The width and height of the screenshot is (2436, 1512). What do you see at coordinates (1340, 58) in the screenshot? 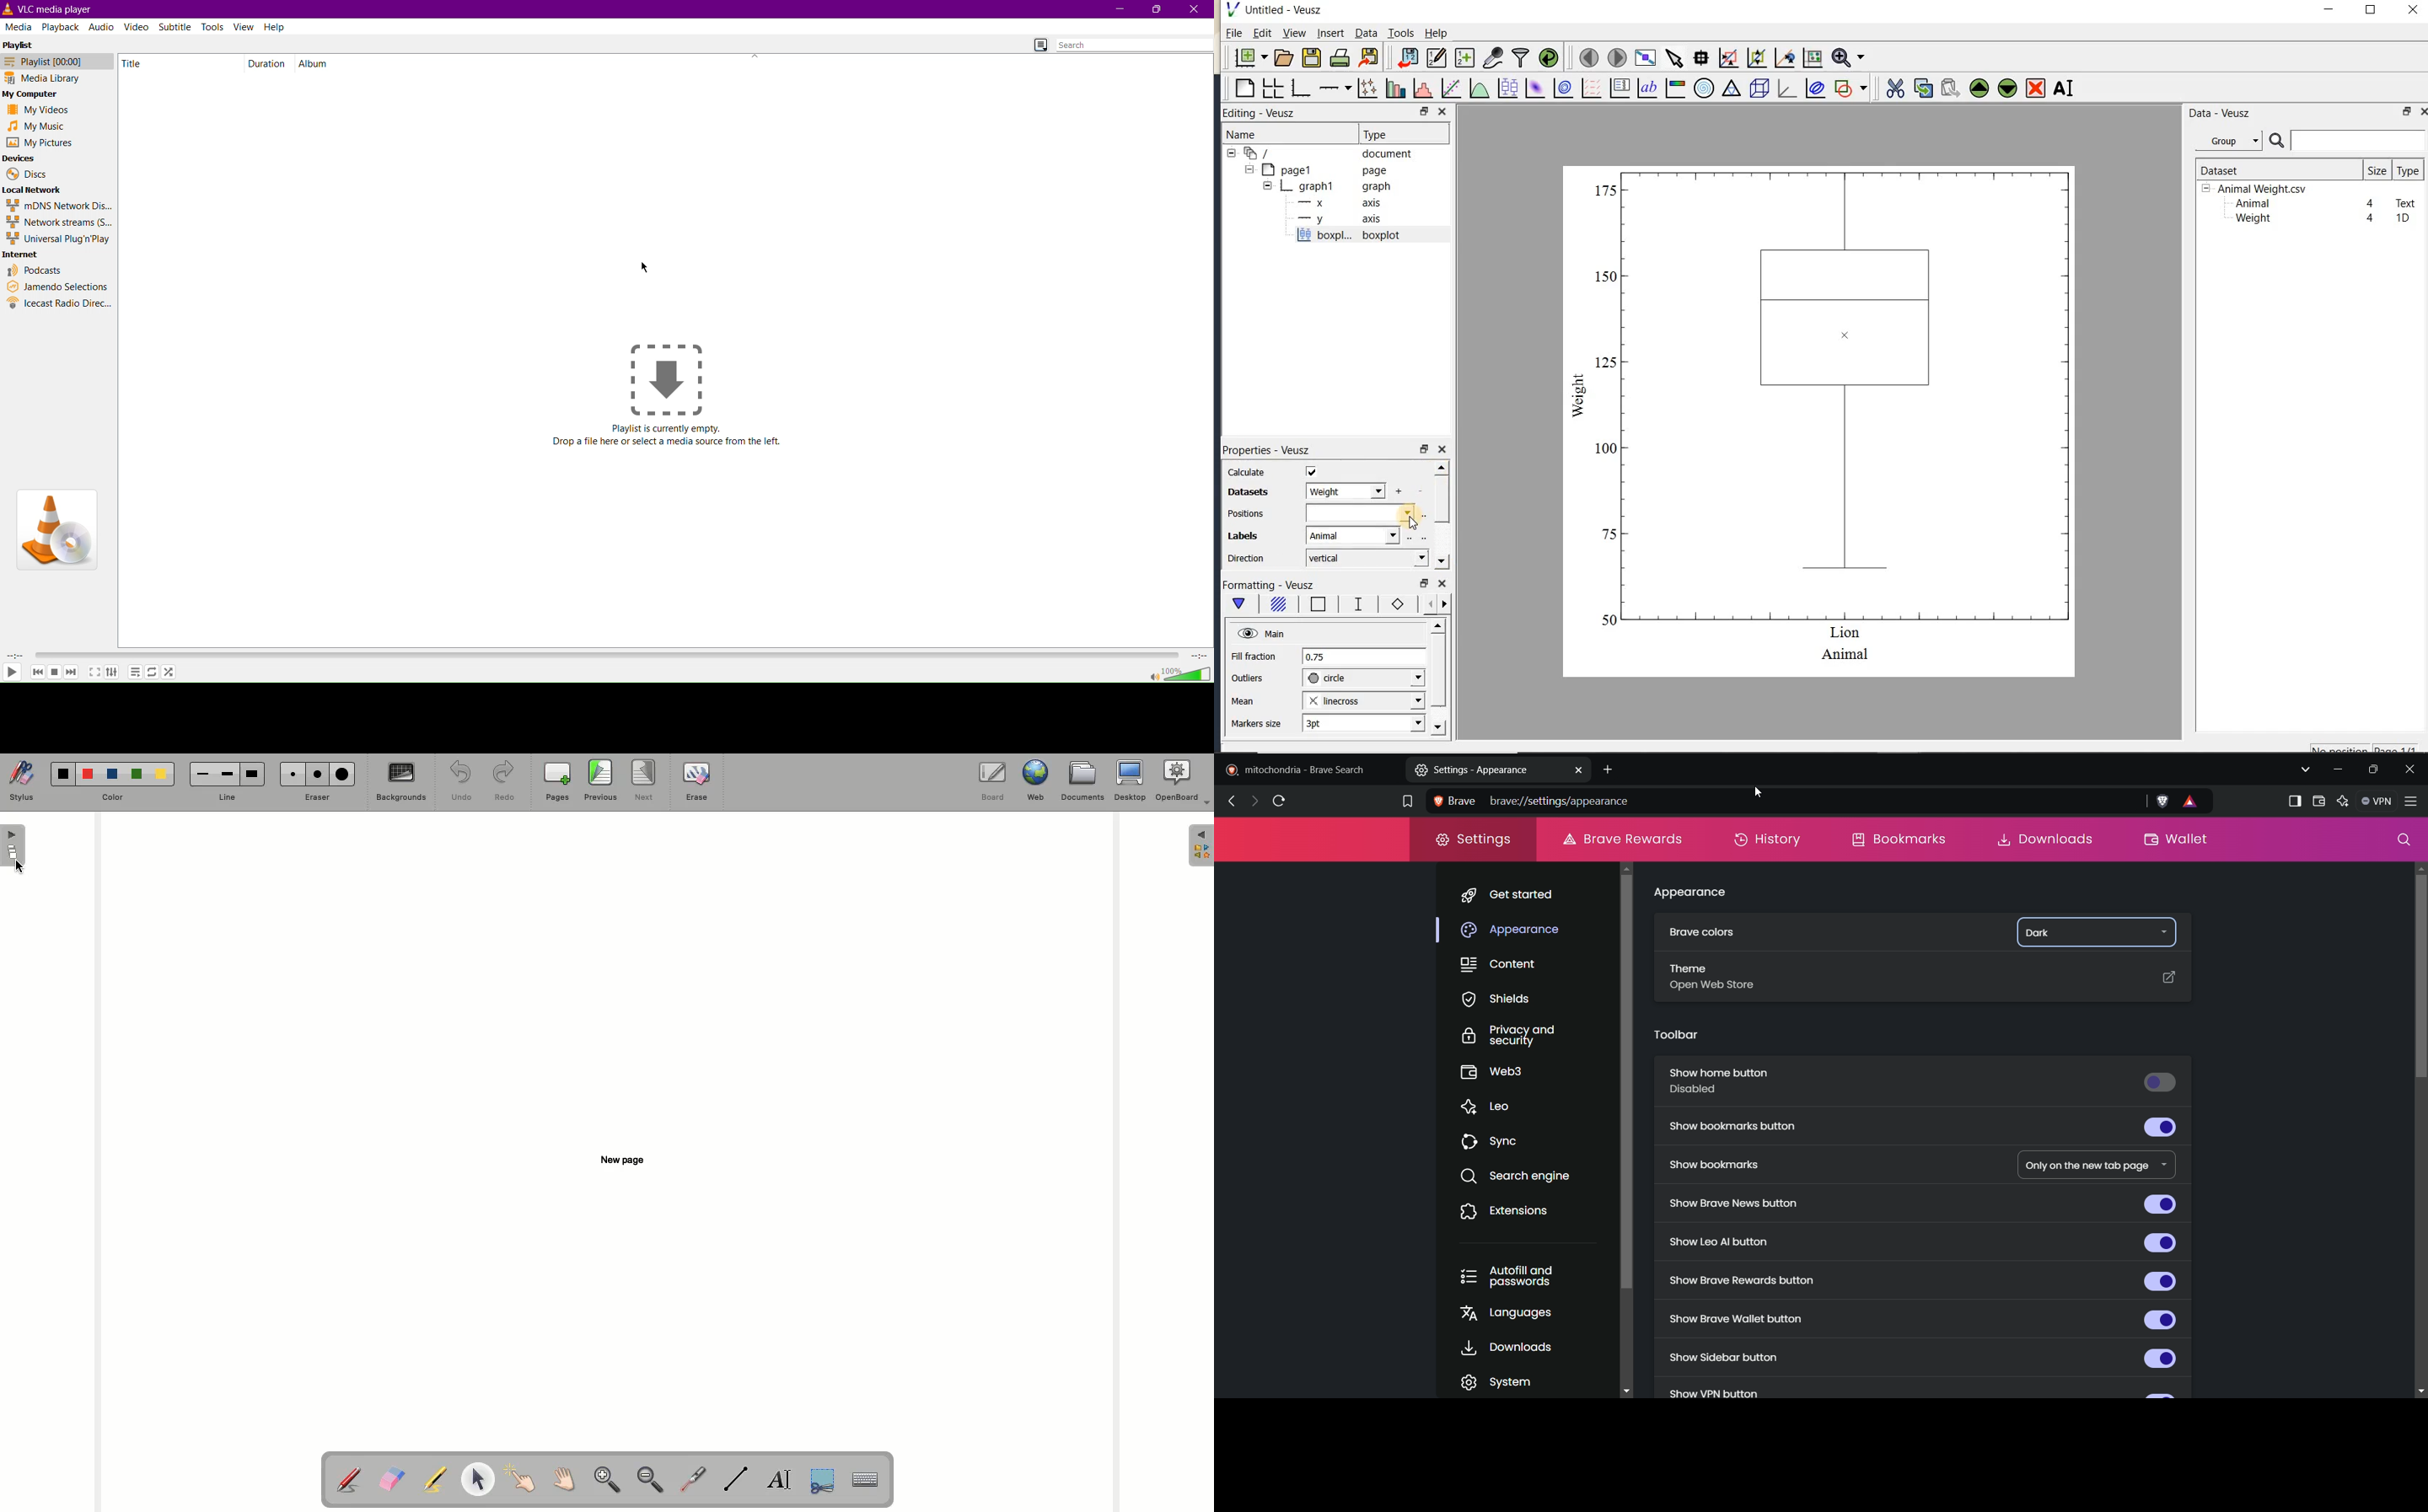
I see `print the document` at bounding box center [1340, 58].